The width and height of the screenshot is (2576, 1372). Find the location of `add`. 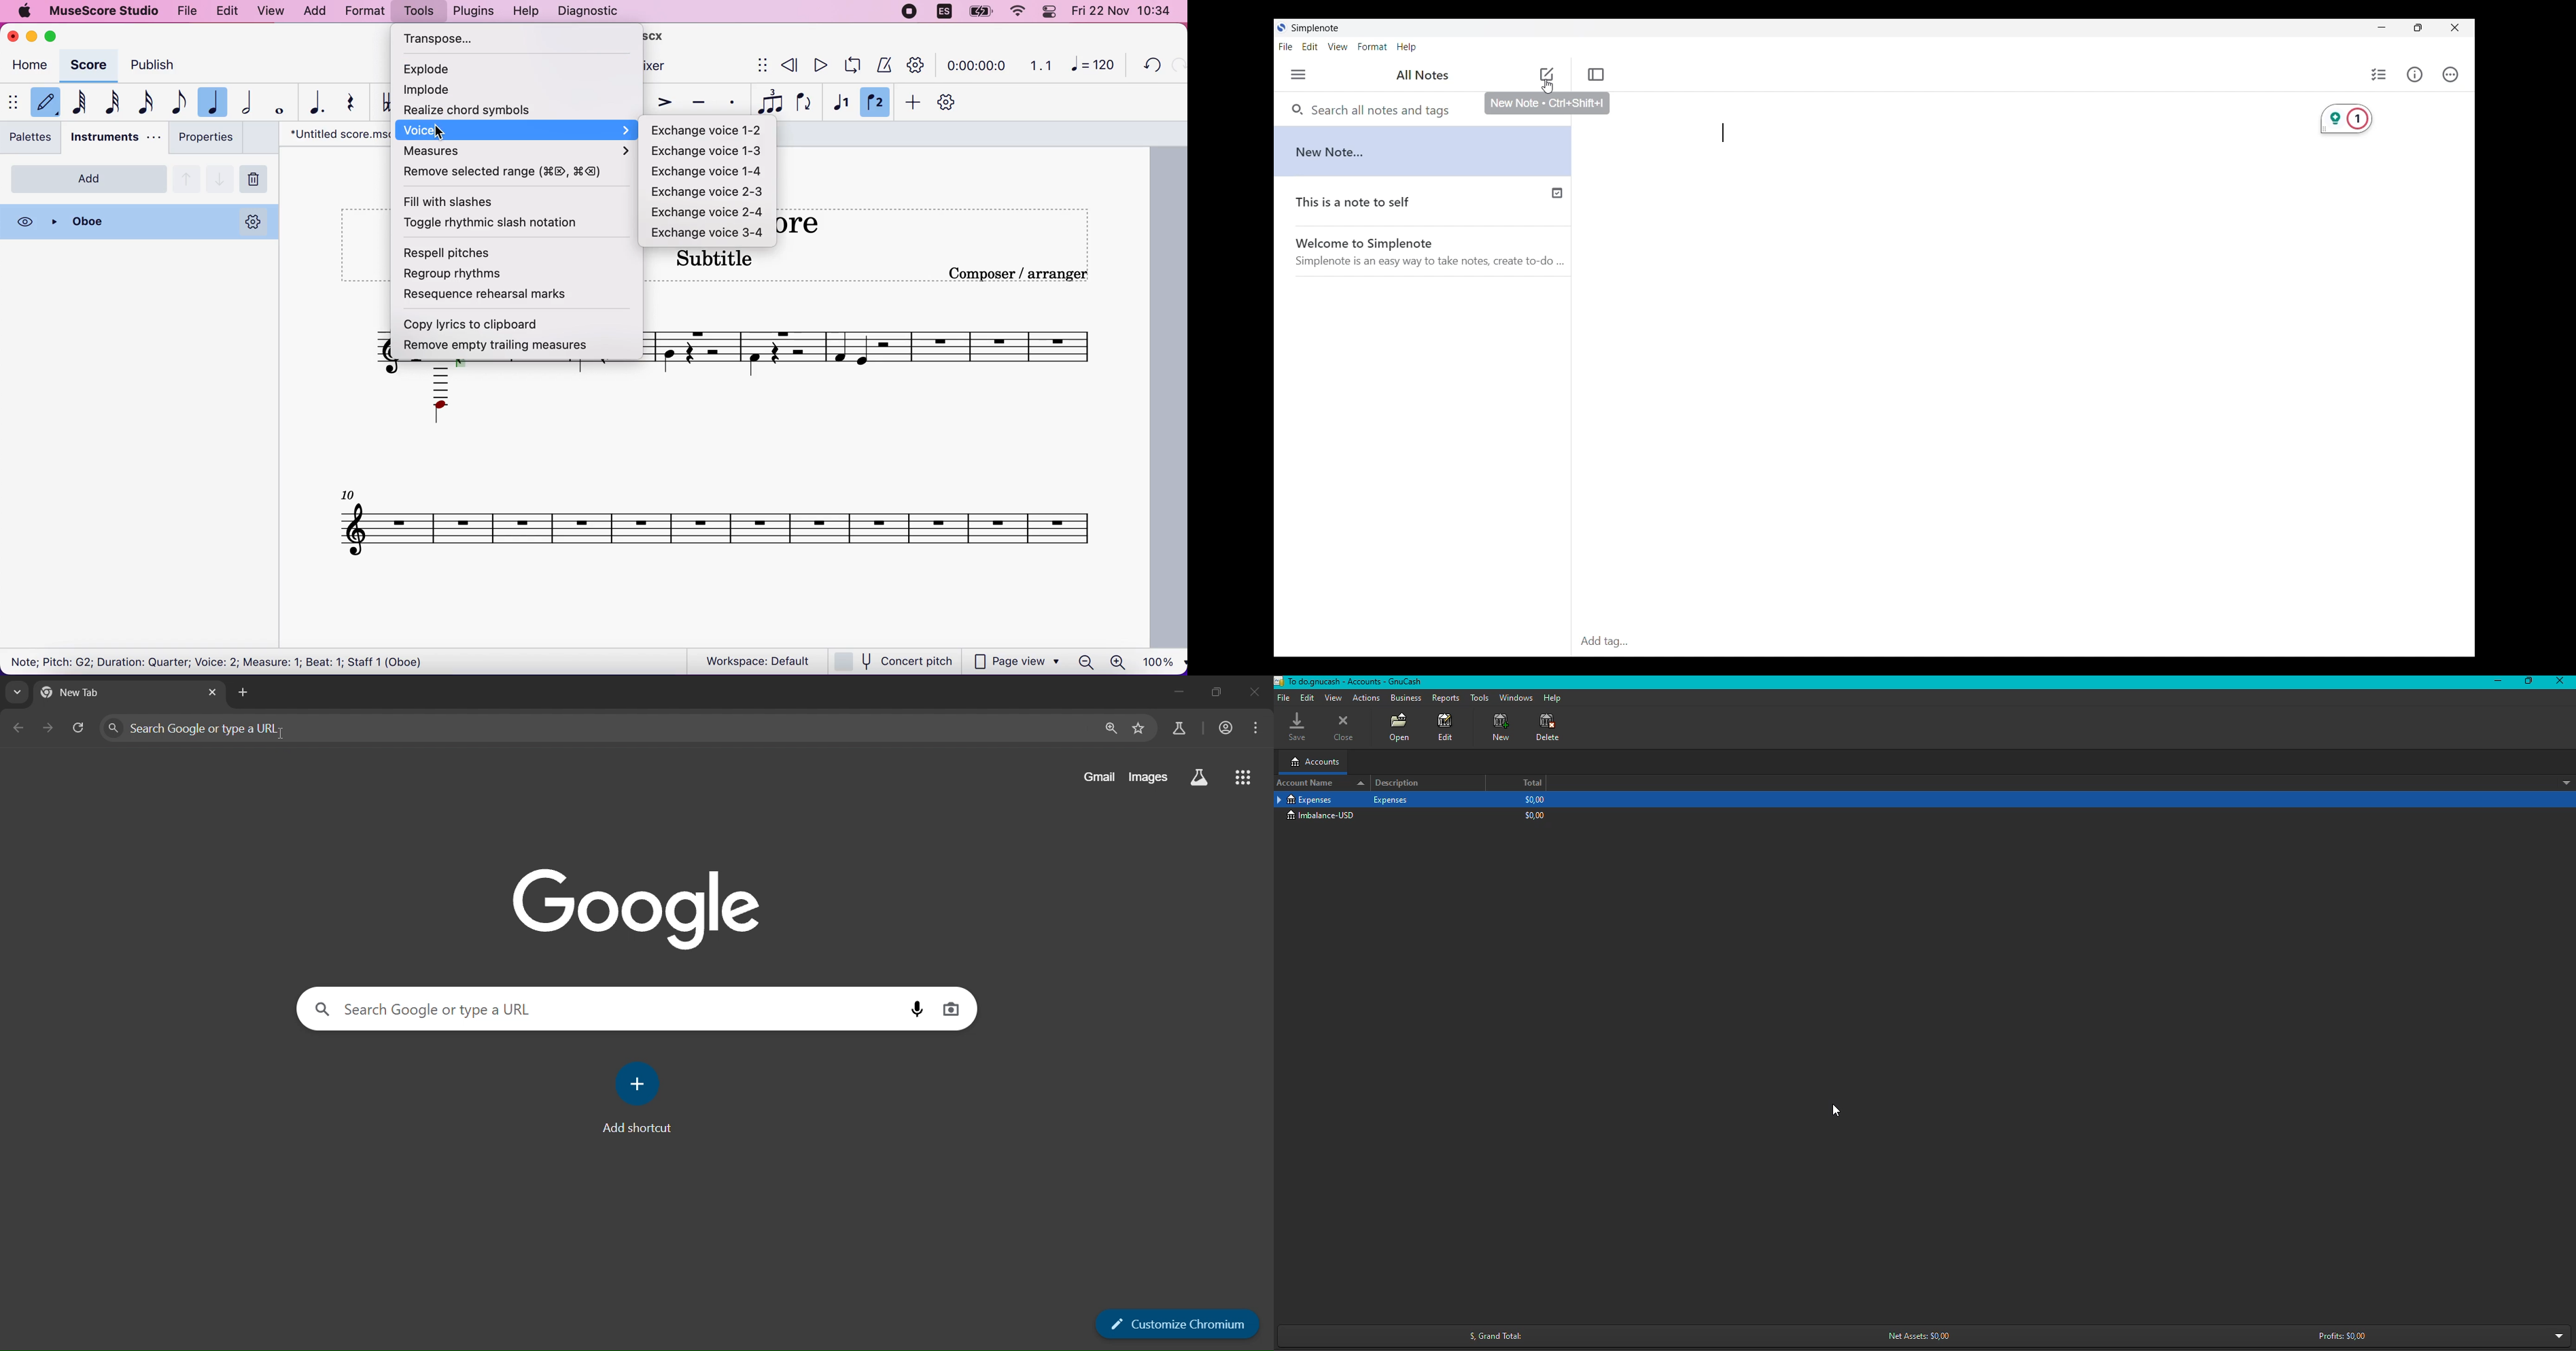

add is located at coordinates (915, 101).